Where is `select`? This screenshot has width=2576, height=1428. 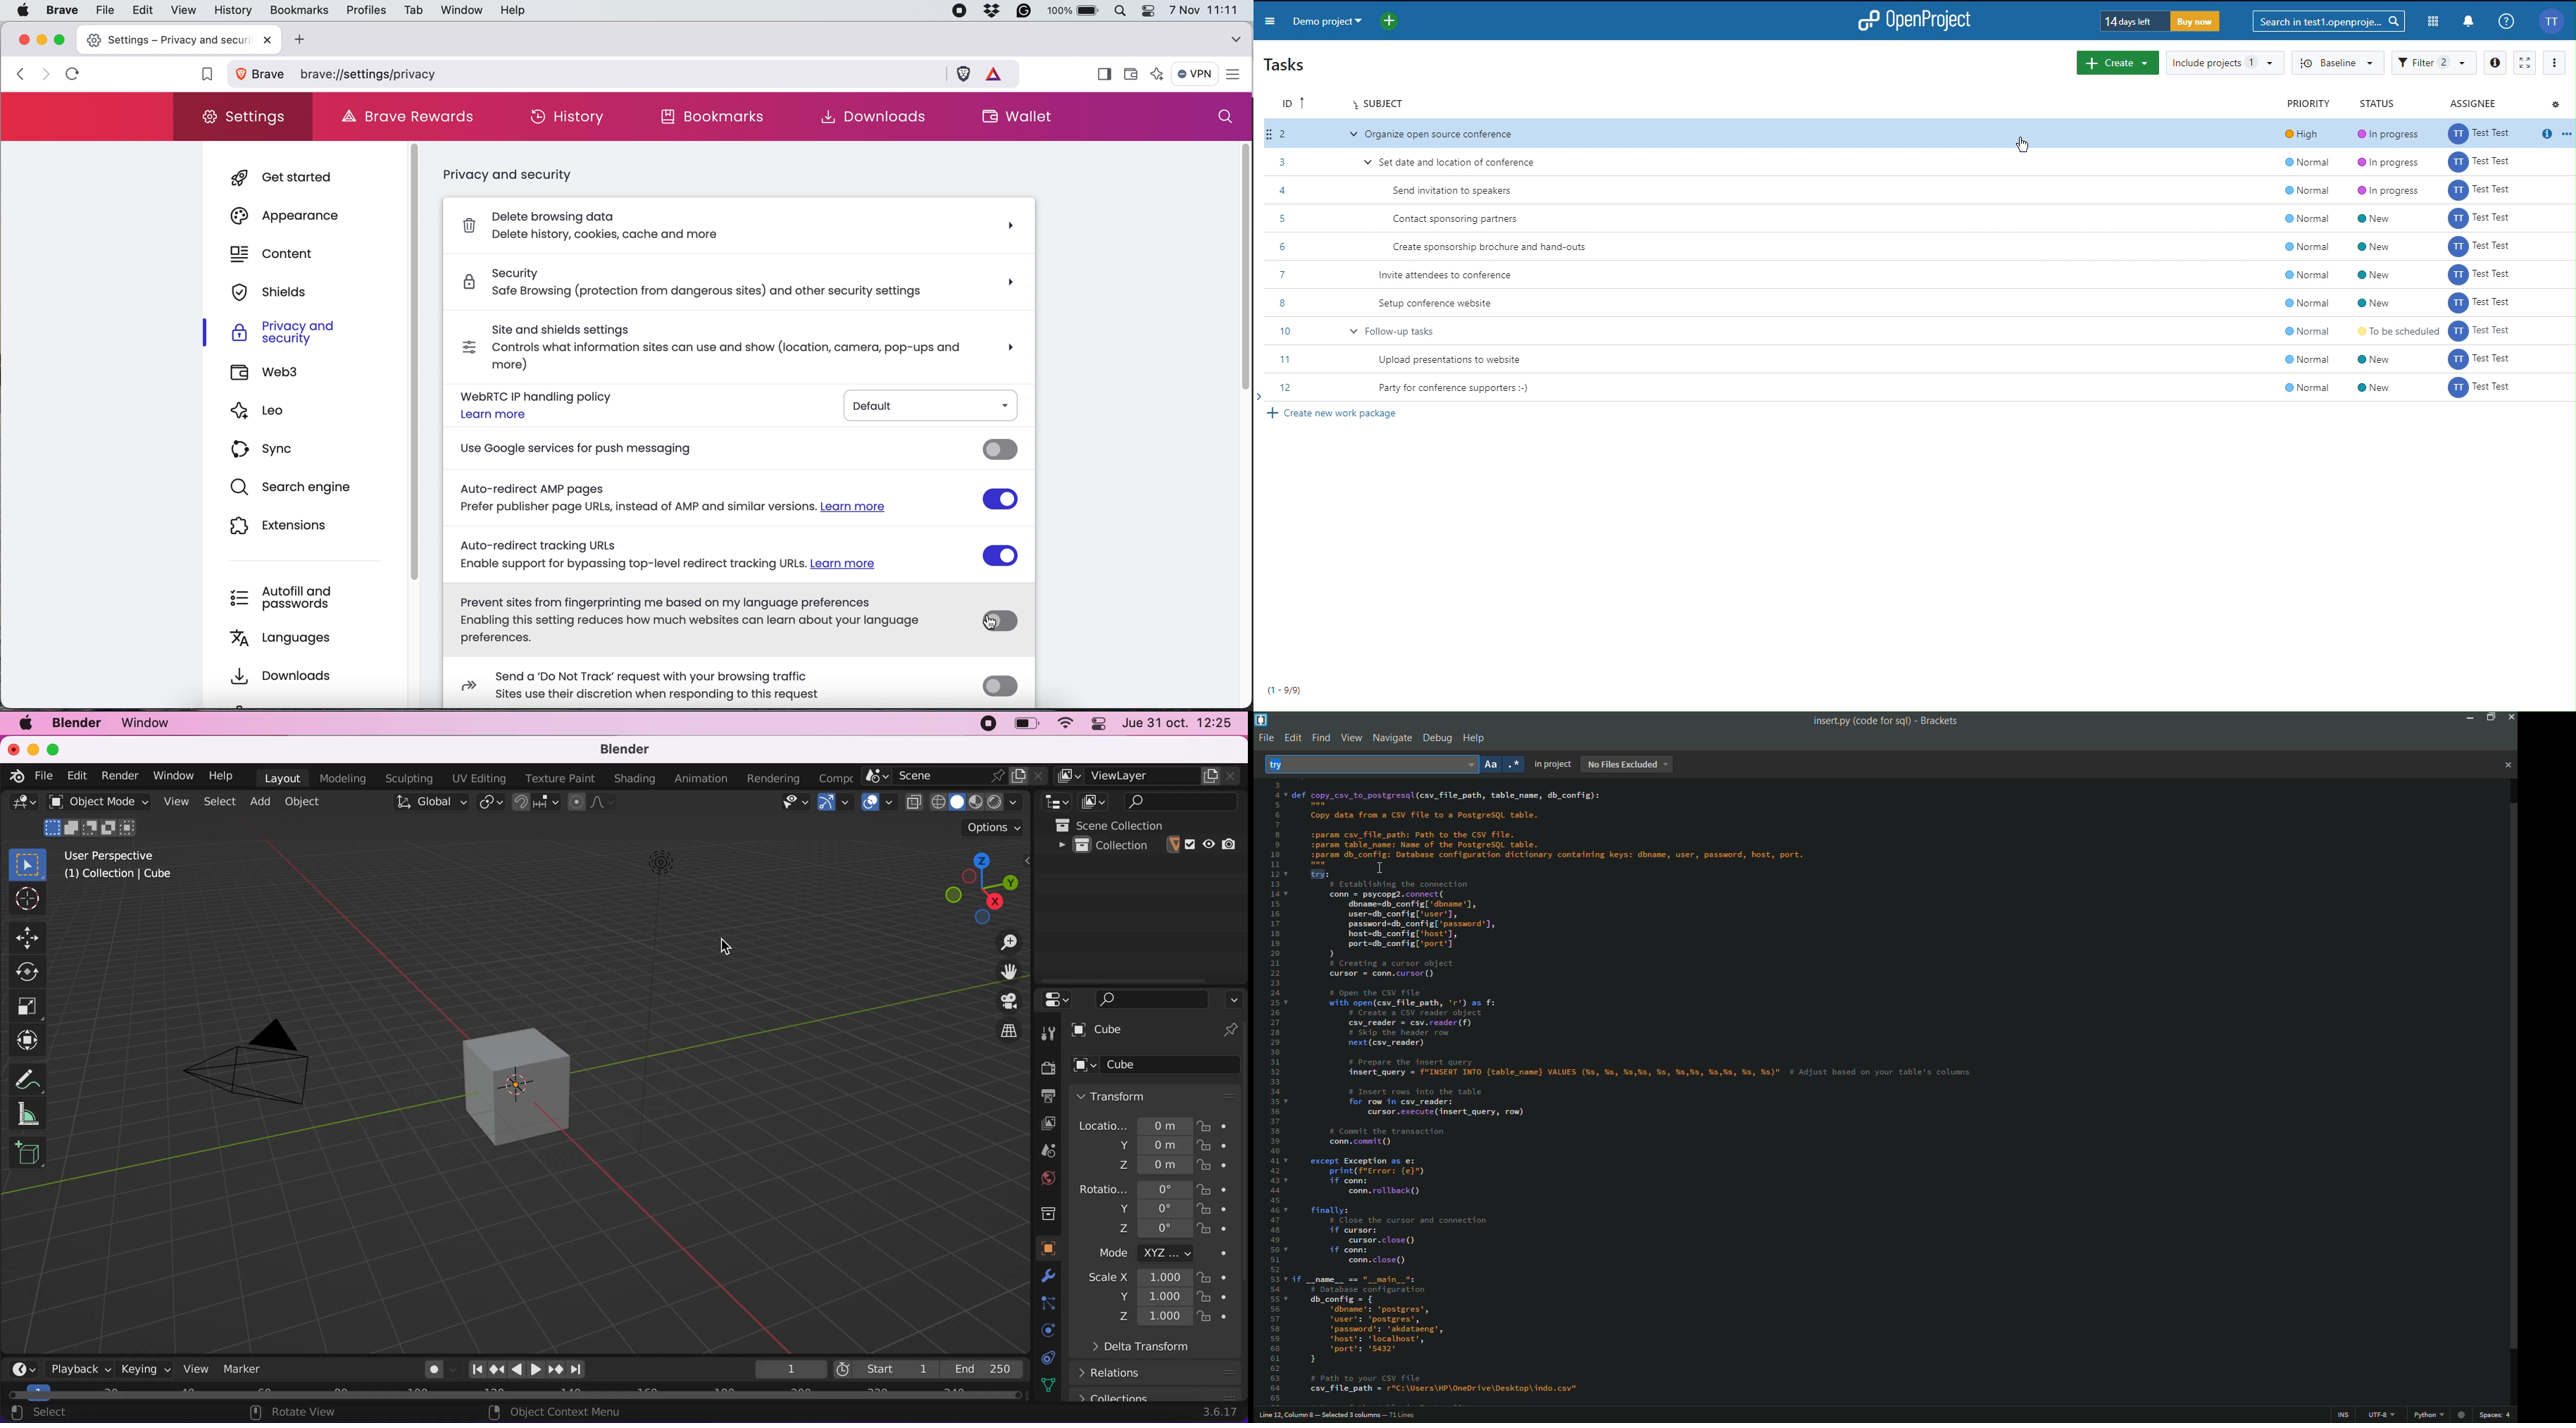 select is located at coordinates (57, 1414).